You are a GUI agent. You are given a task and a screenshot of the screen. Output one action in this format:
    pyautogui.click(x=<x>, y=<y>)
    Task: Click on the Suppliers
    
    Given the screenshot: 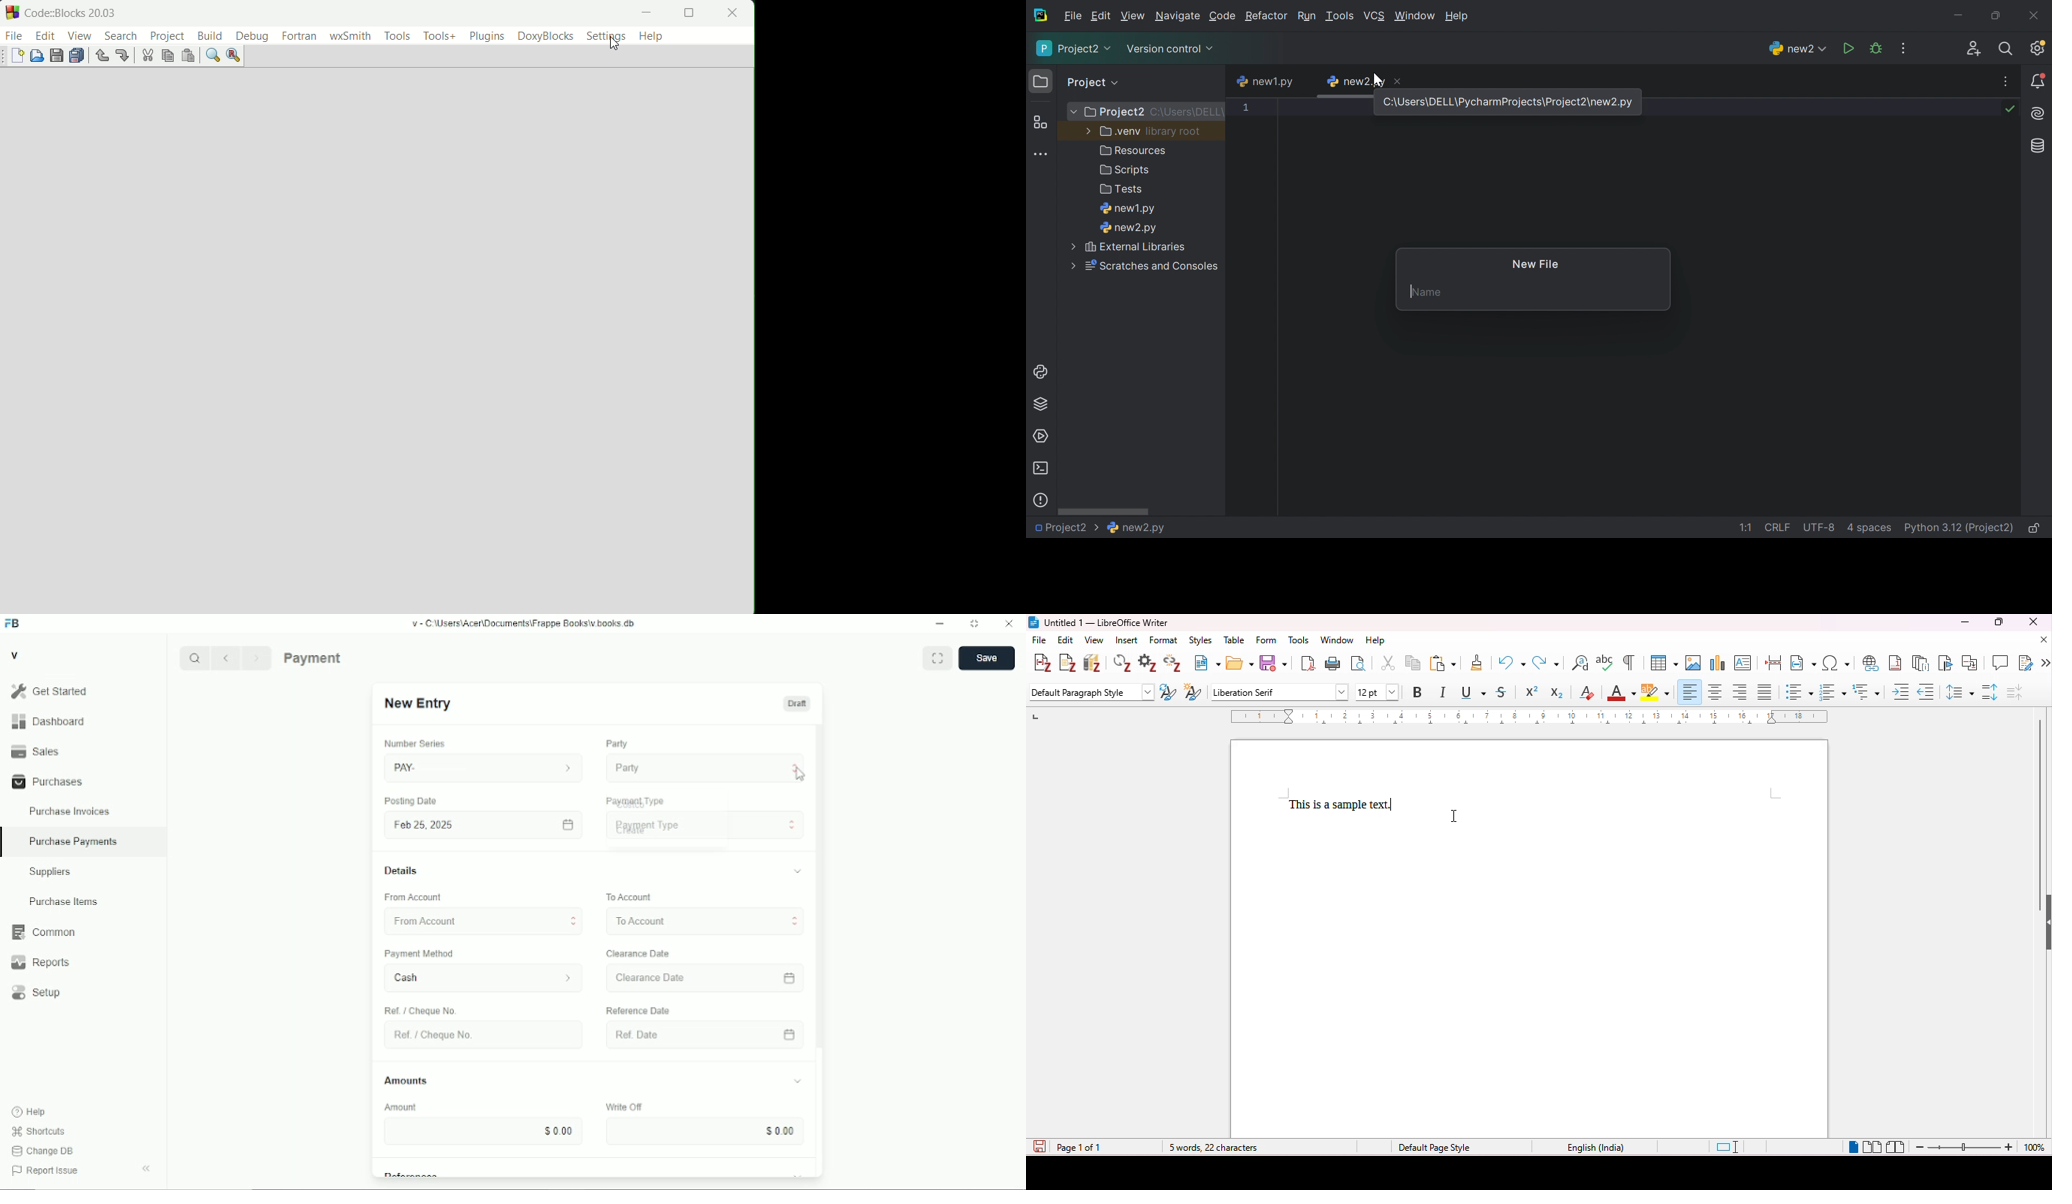 What is the action you would take?
    pyautogui.click(x=84, y=872)
    